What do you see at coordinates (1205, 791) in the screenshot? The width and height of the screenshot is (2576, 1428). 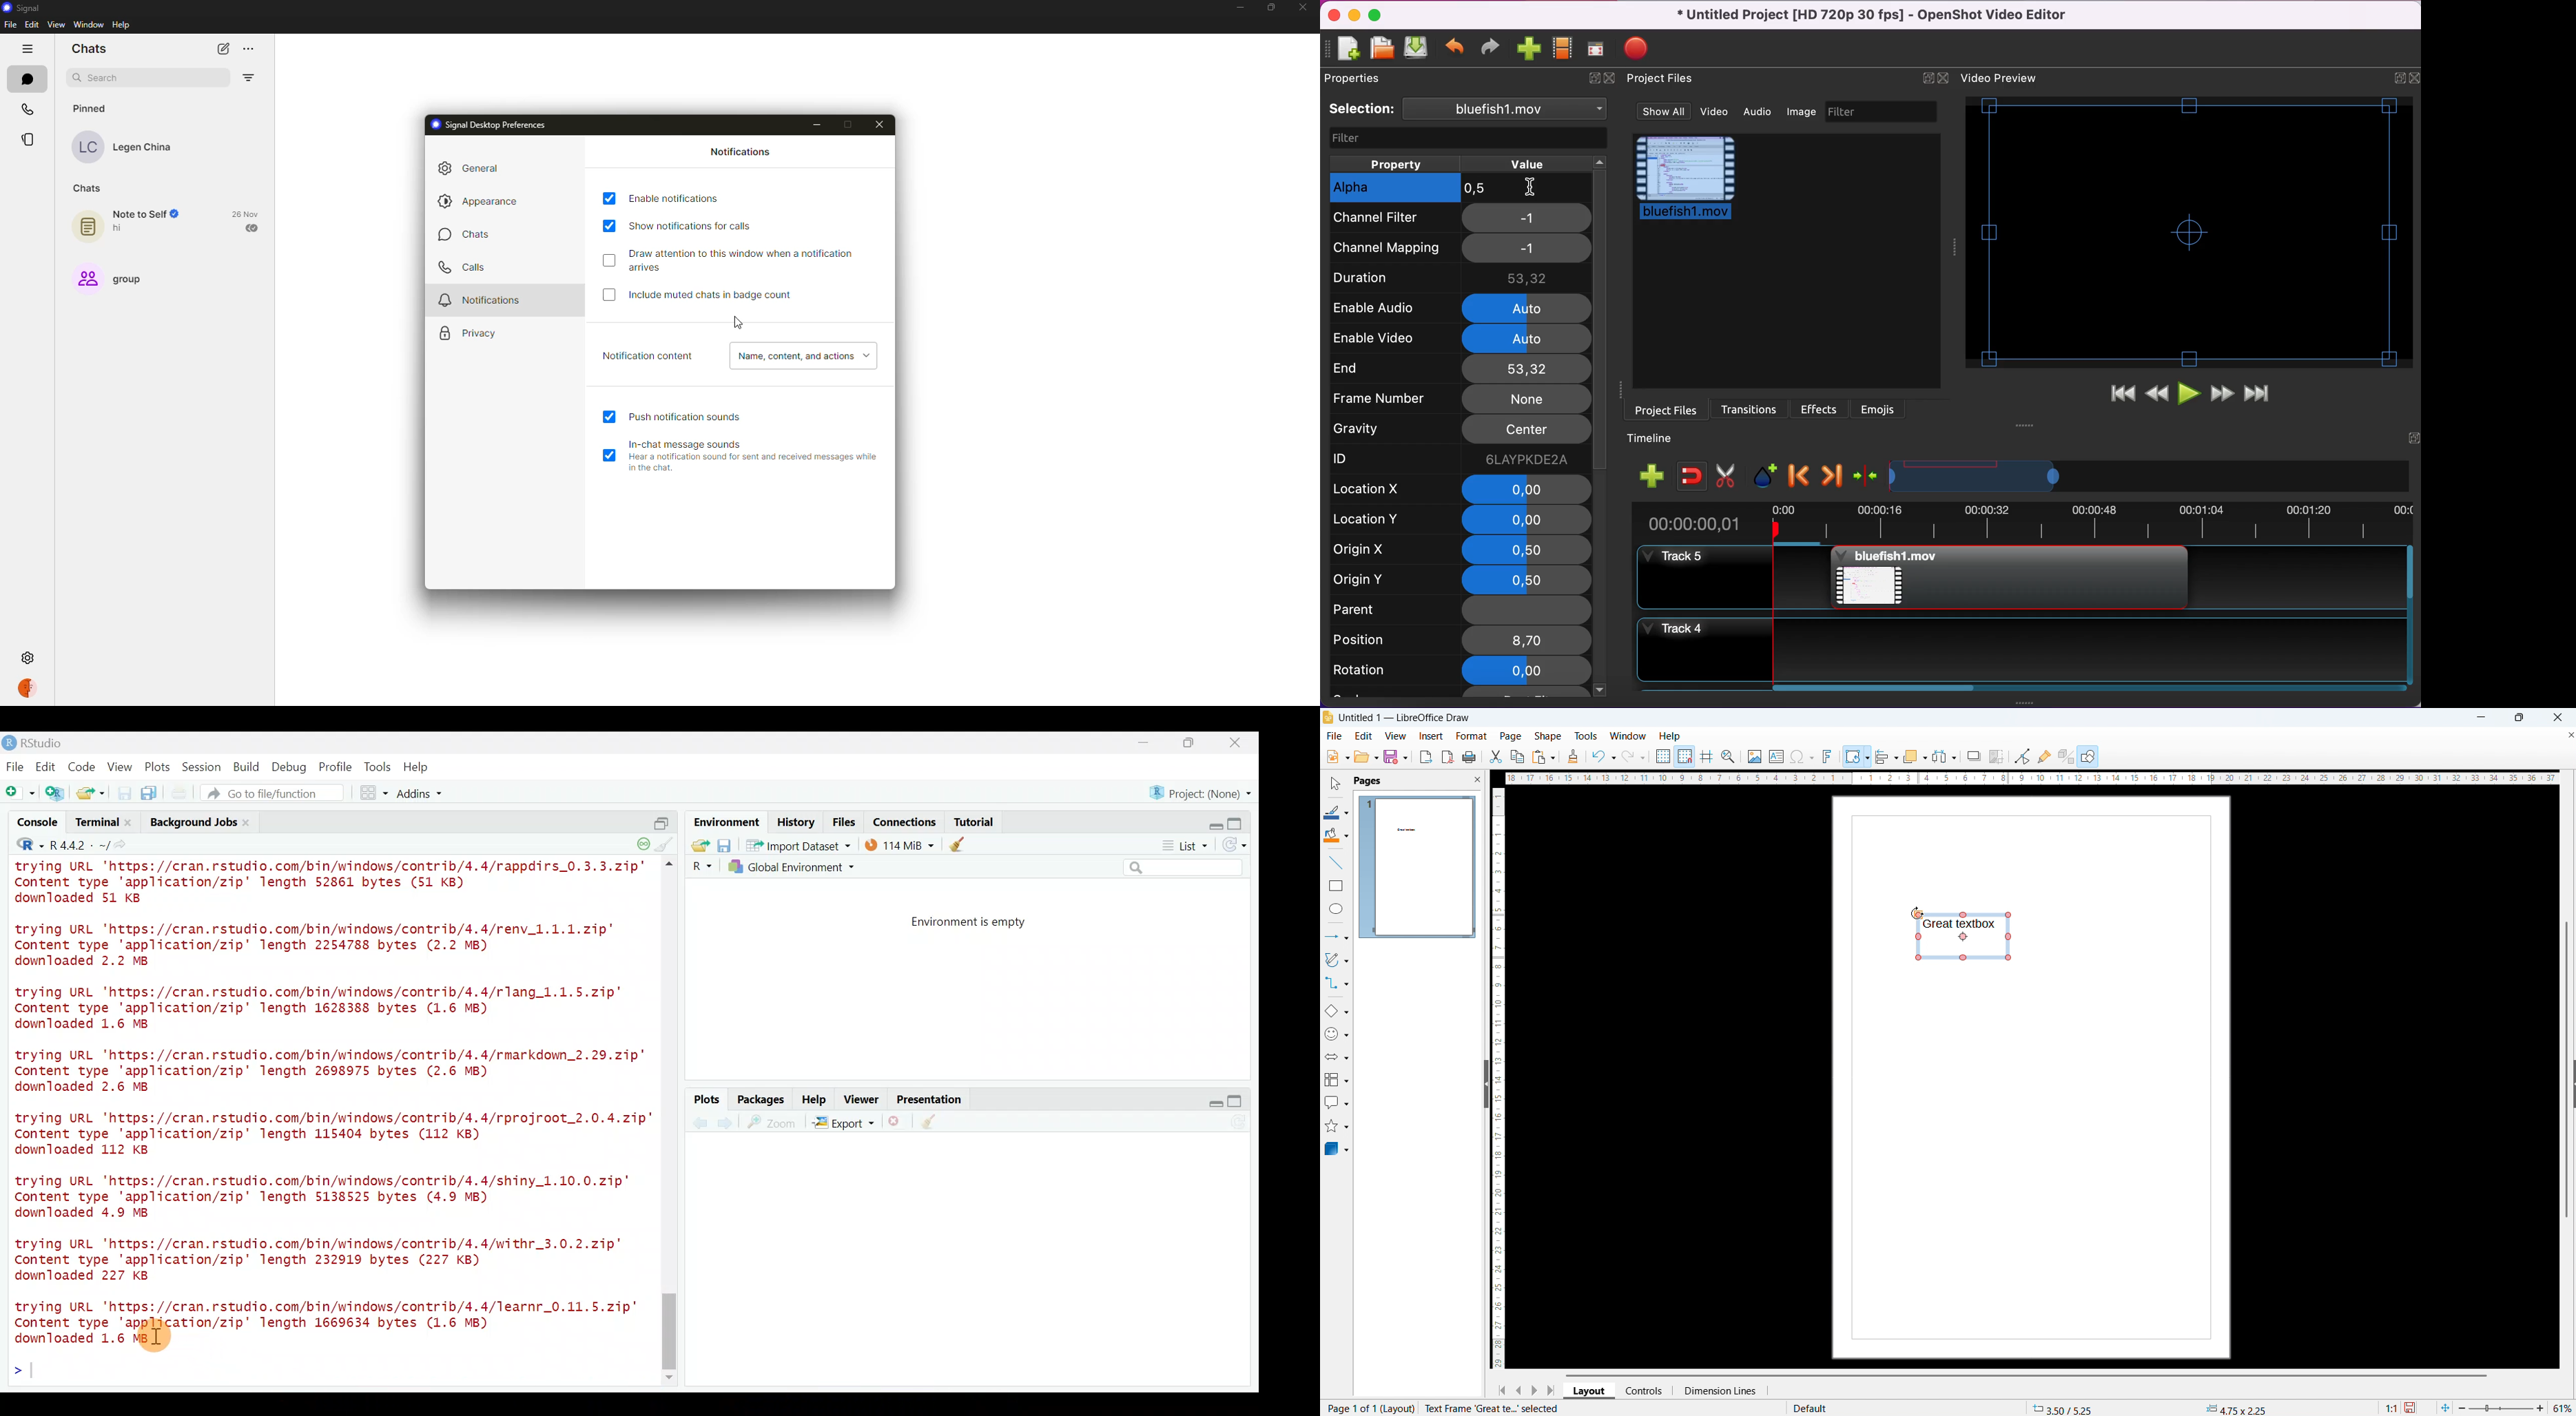 I see `Project (none)` at bounding box center [1205, 791].